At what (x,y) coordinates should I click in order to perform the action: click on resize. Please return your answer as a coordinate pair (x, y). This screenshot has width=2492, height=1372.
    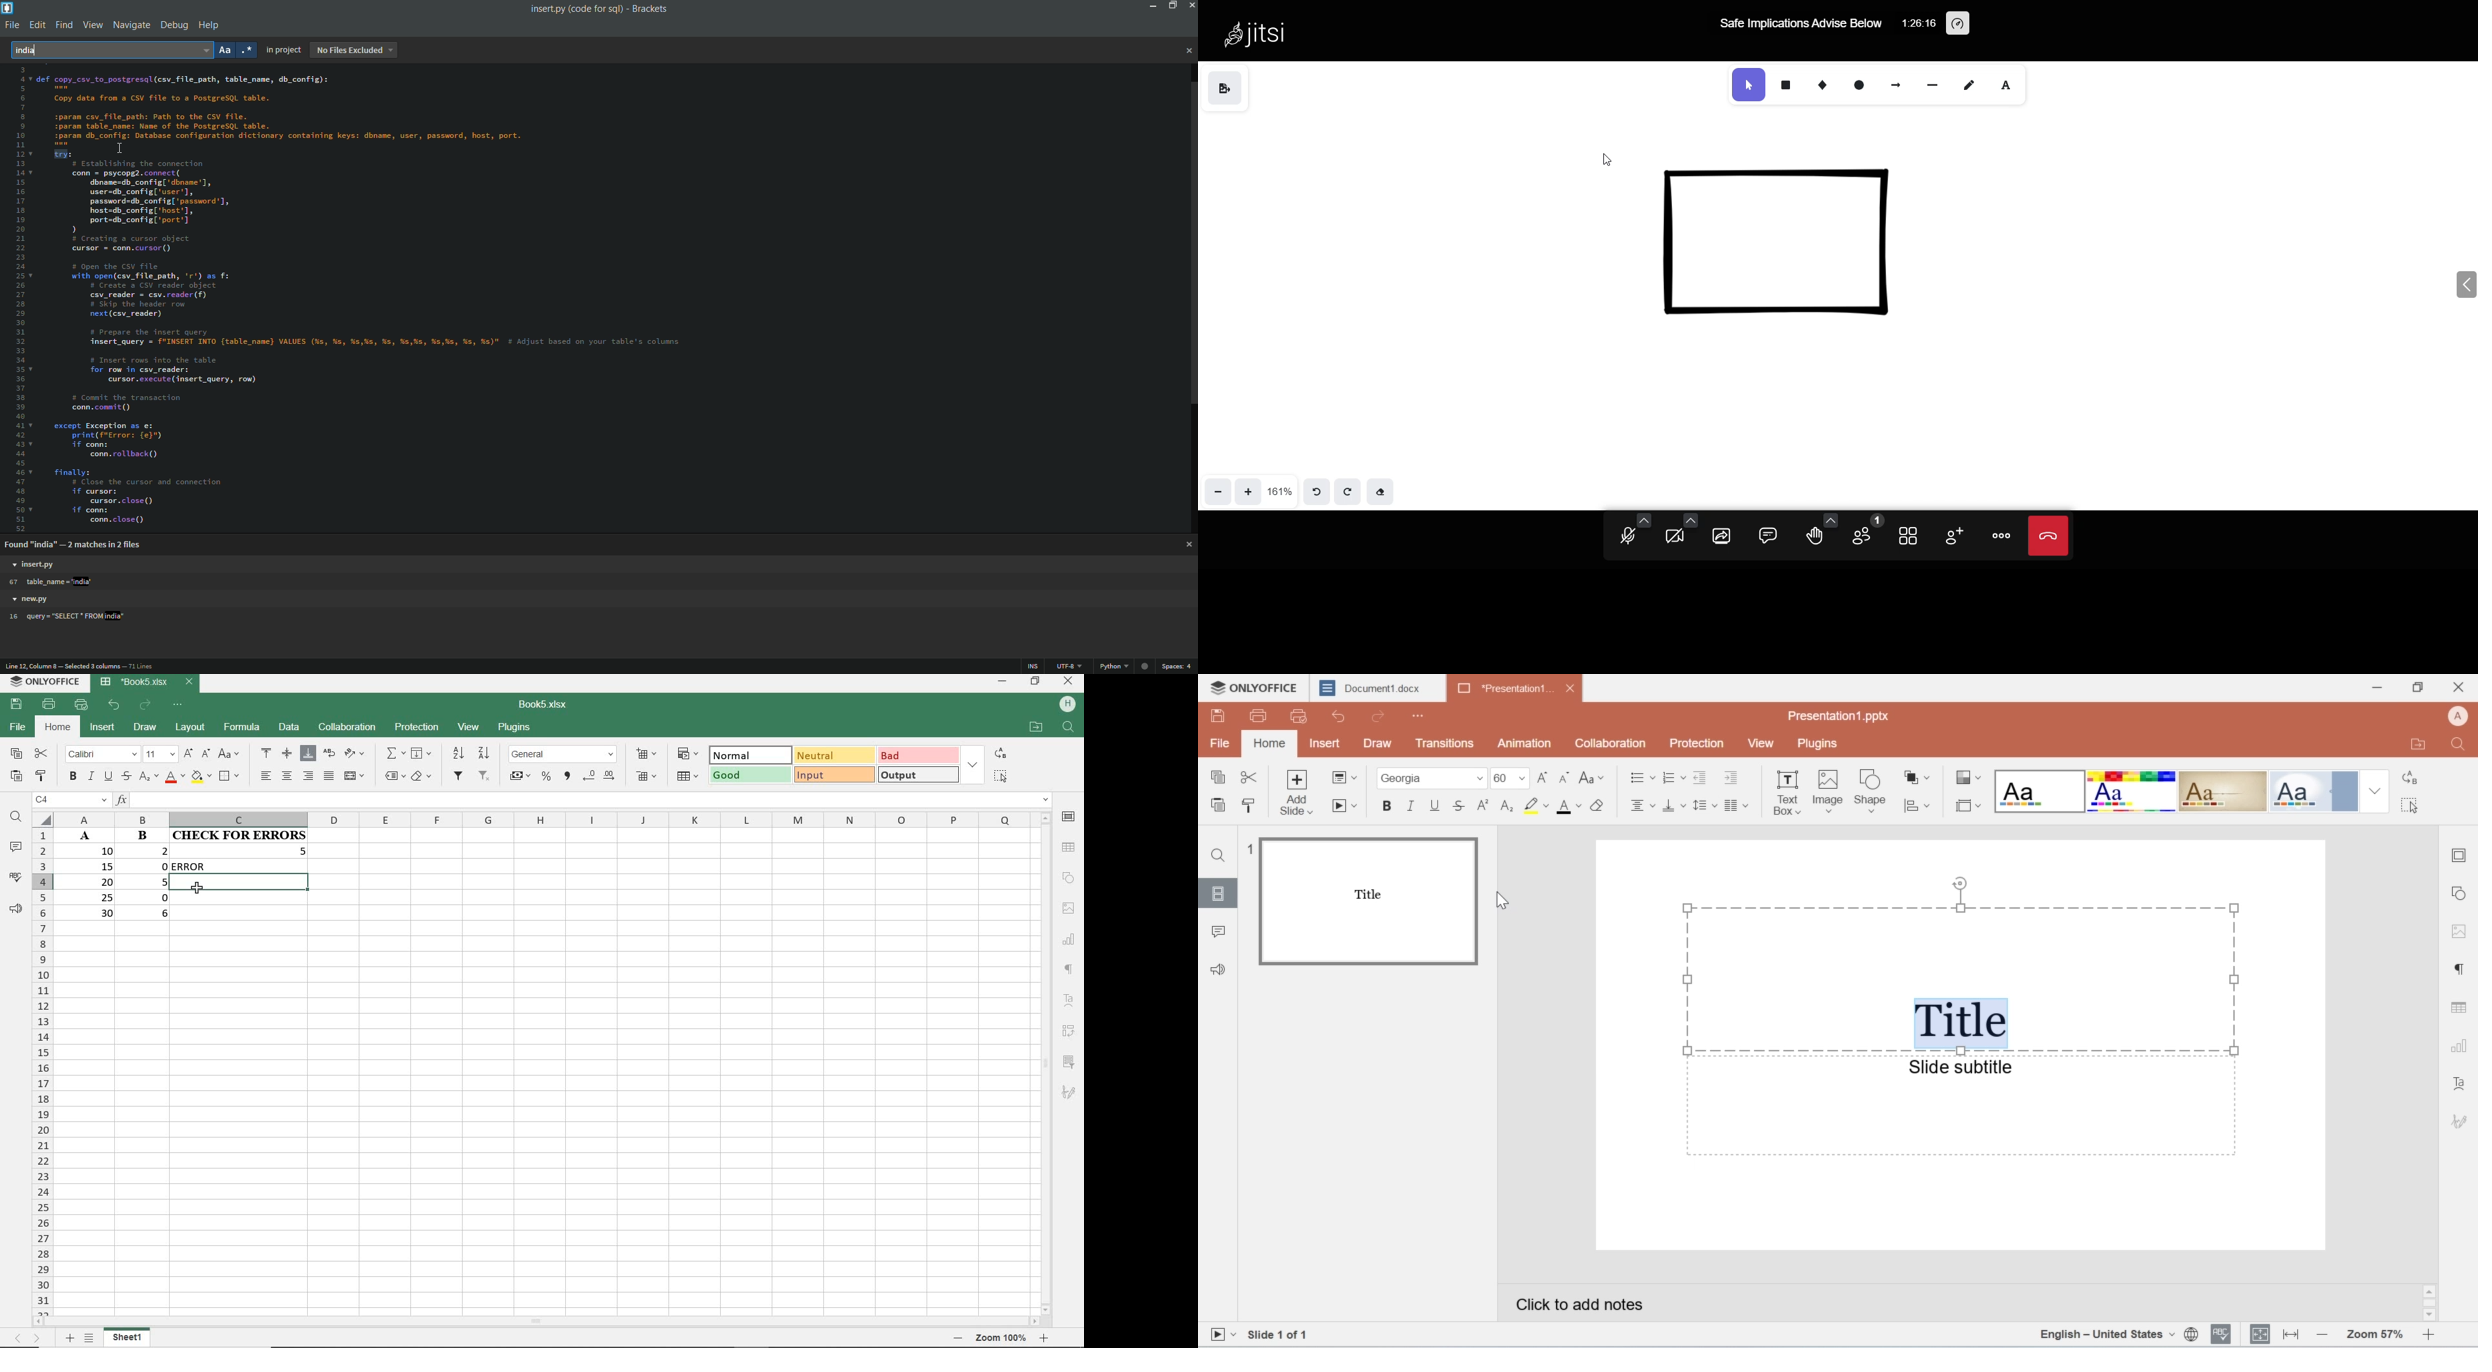
    Looking at the image, I should click on (2289, 1336).